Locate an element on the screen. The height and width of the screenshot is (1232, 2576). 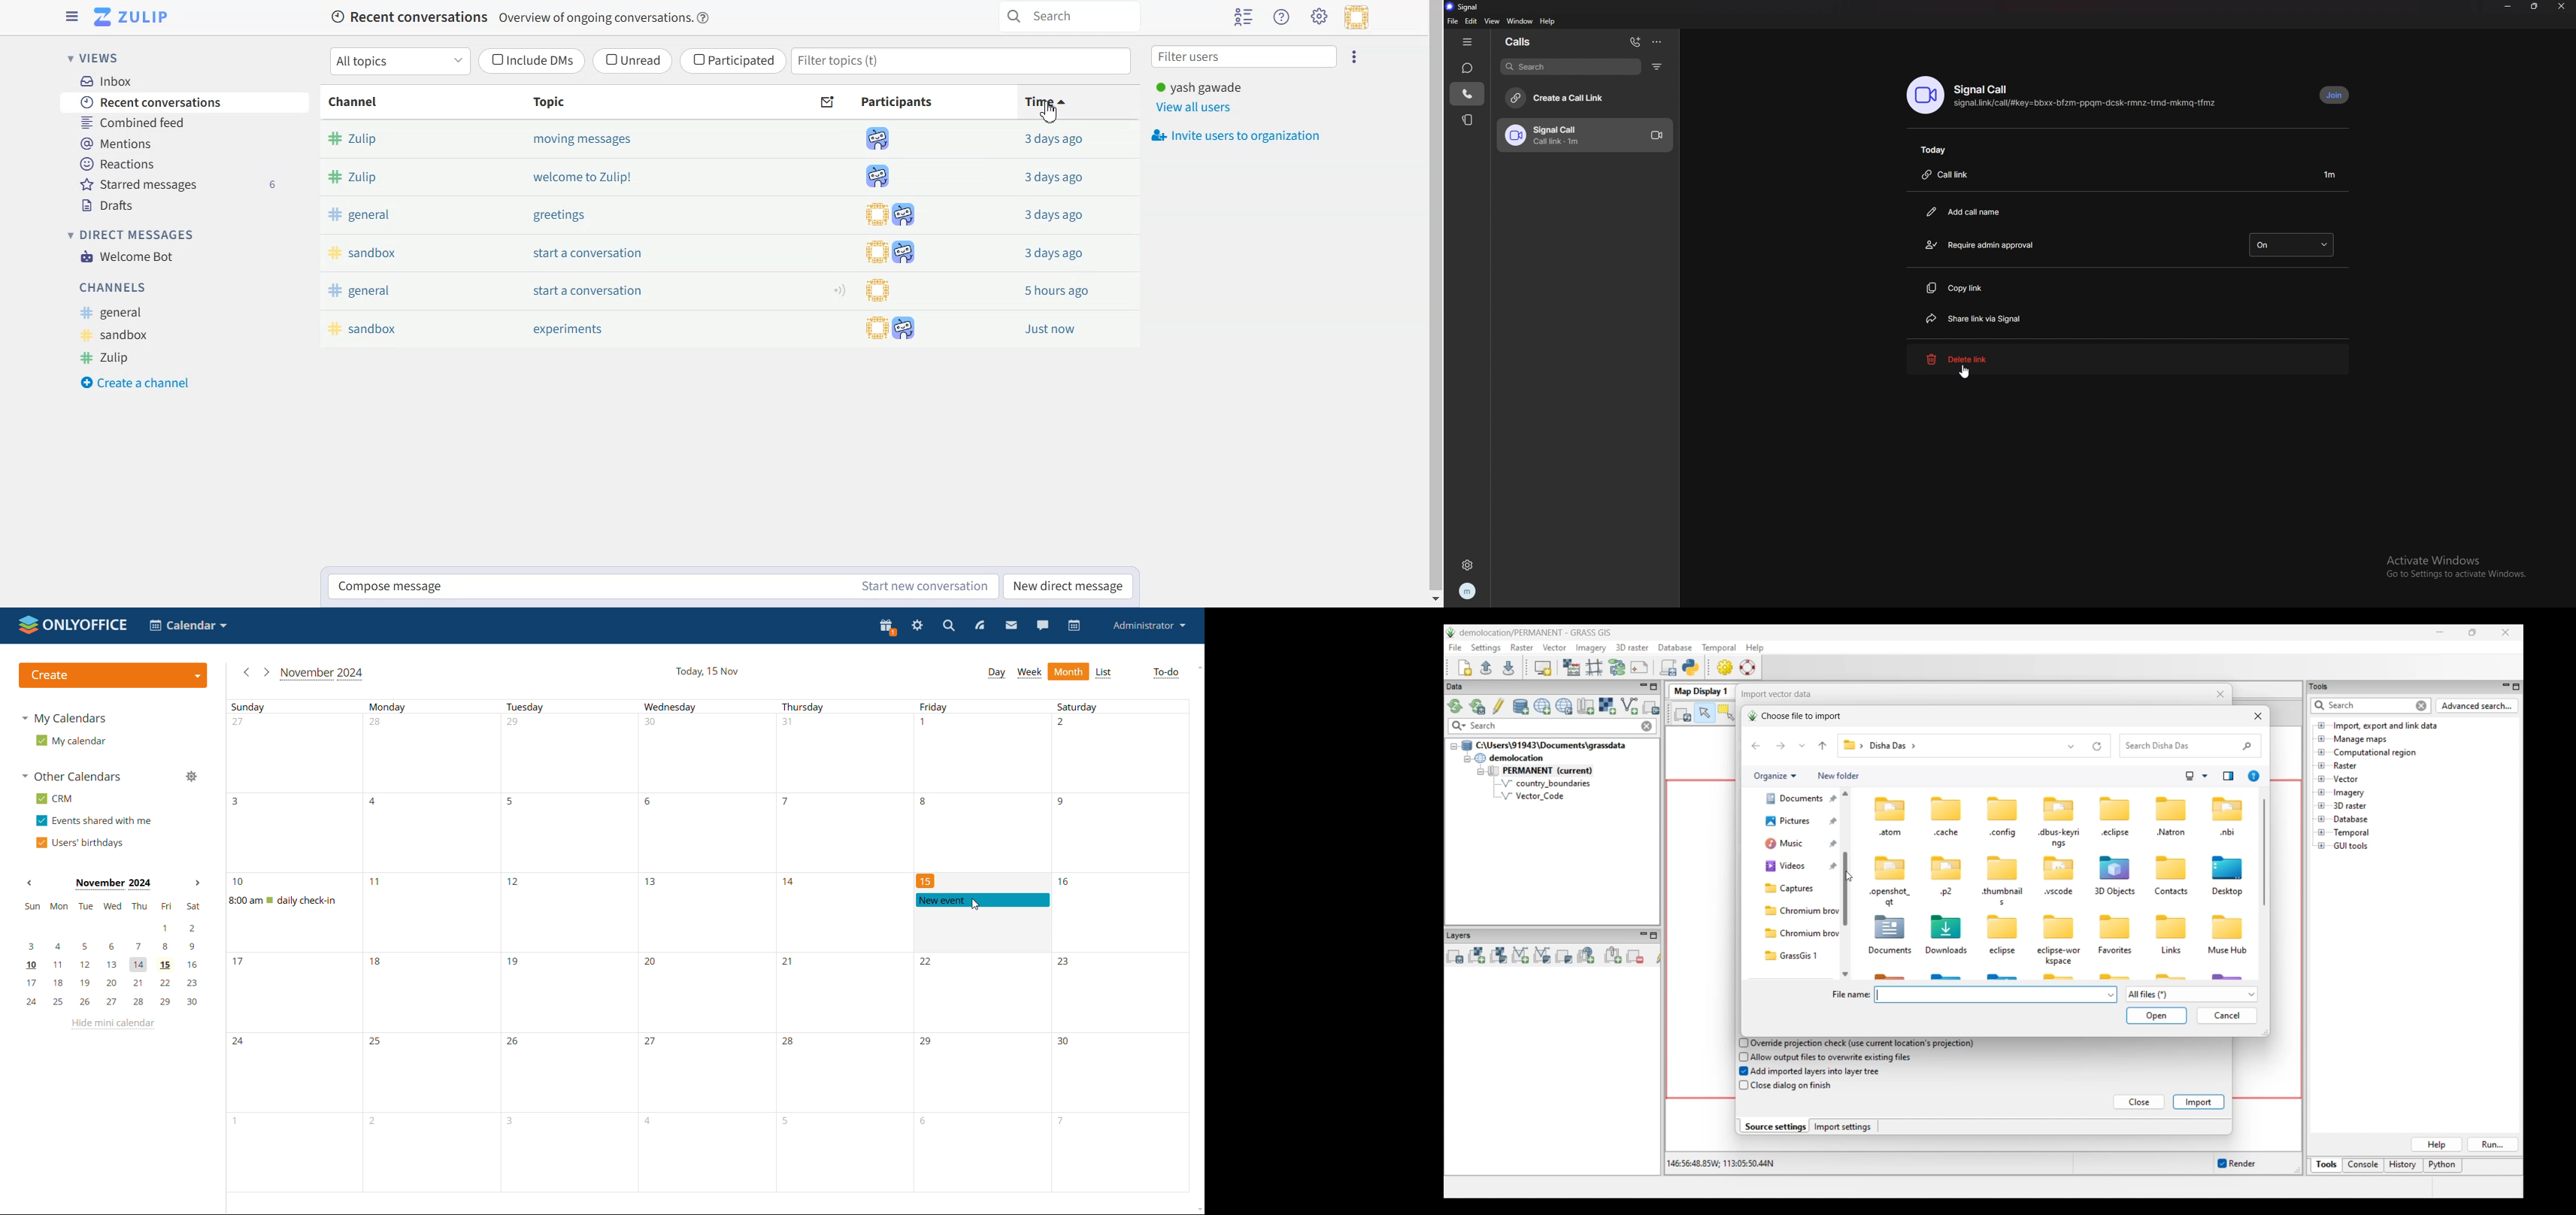
Direct messages is located at coordinates (129, 235).